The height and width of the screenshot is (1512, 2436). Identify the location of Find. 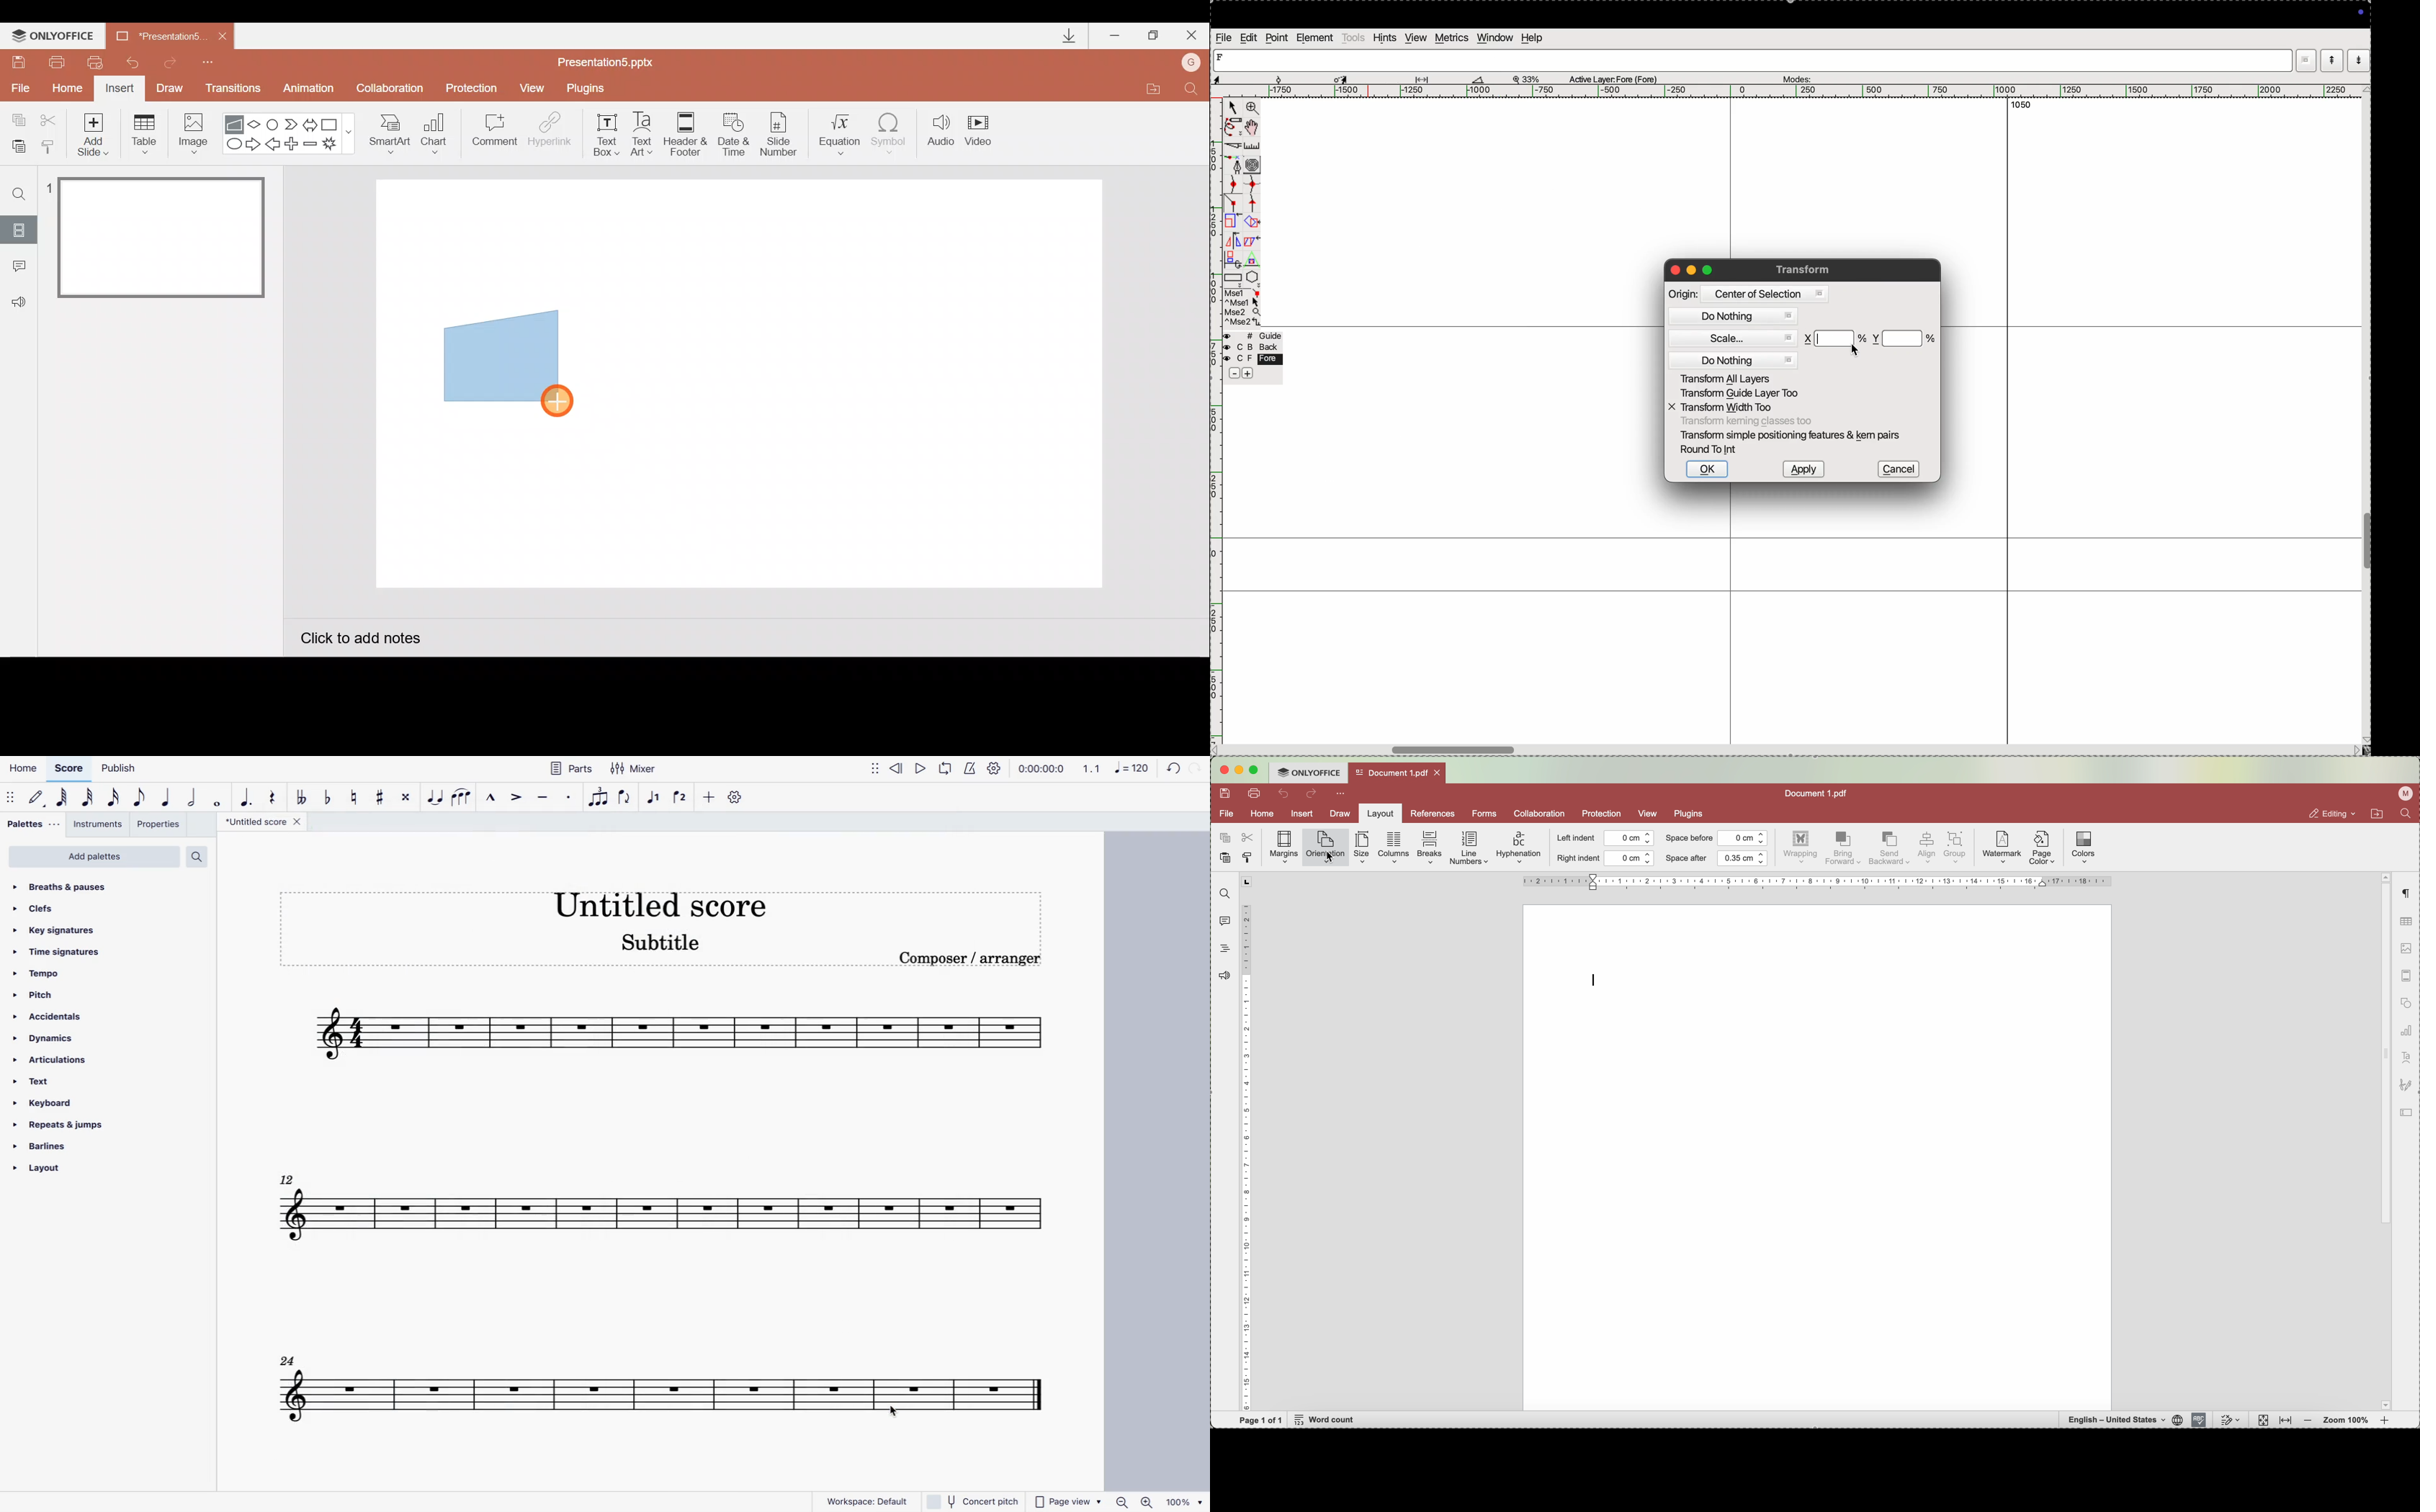
(20, 193).